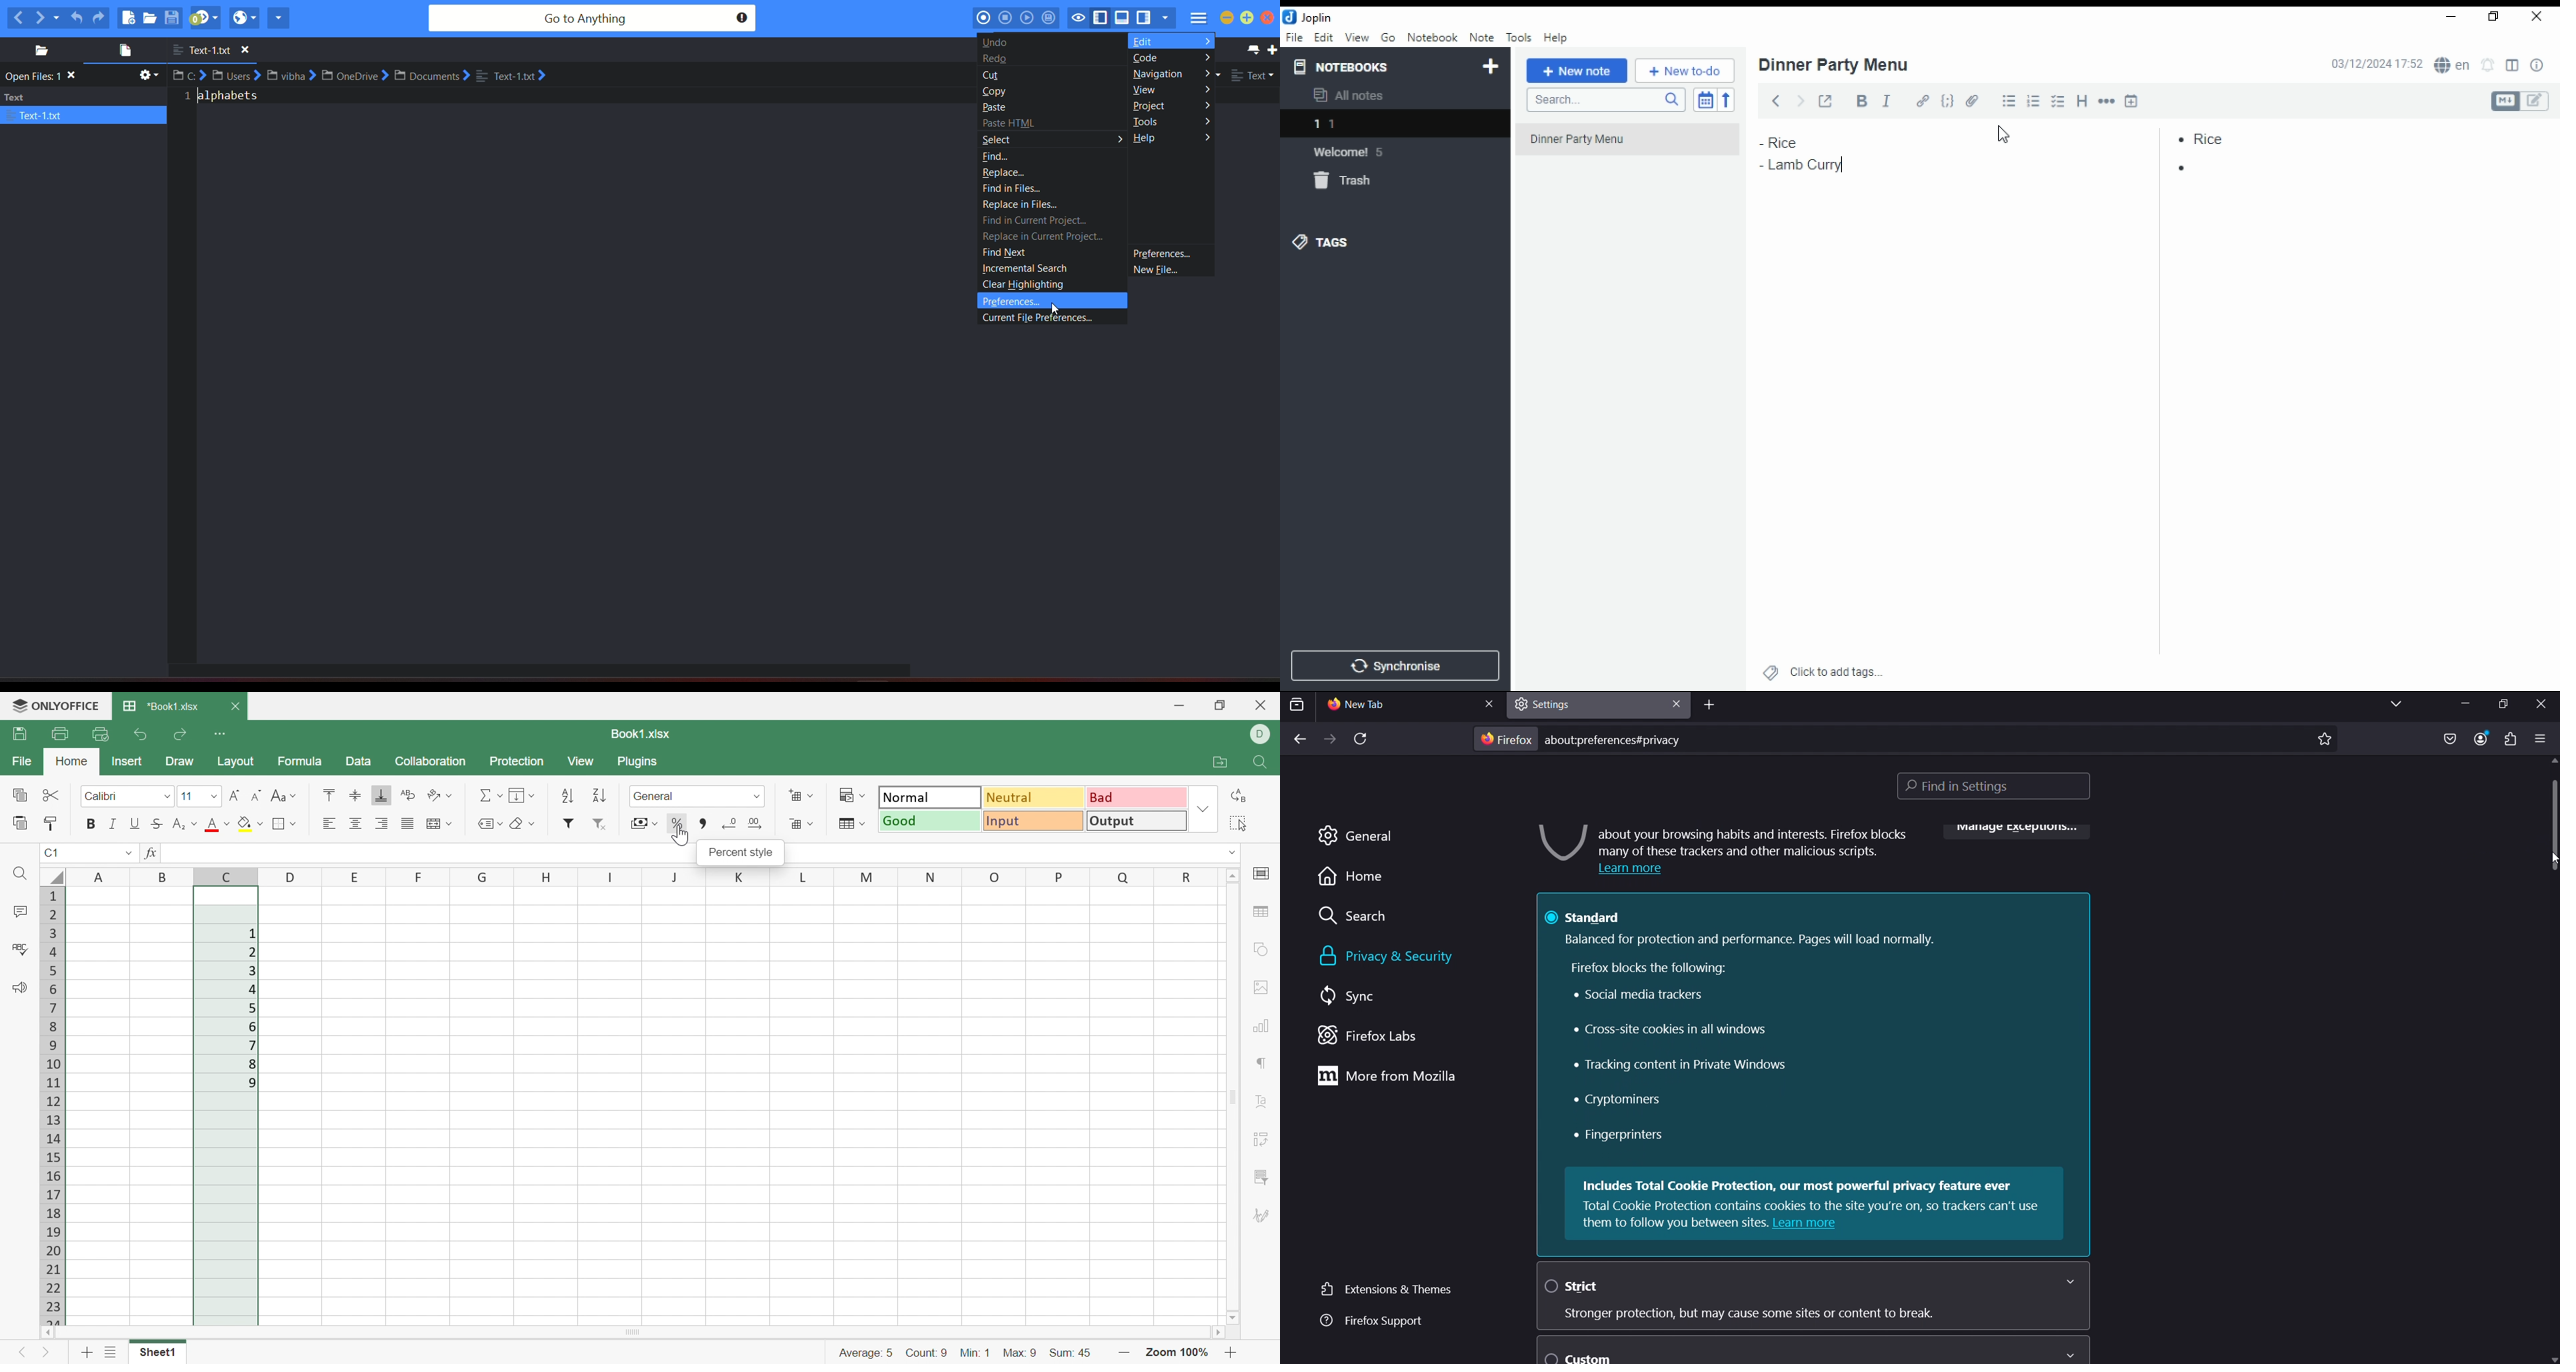  What do you see at coordinates (983, 17) in the screenshot?
I see `record macro` at bounding box center [983, 17].